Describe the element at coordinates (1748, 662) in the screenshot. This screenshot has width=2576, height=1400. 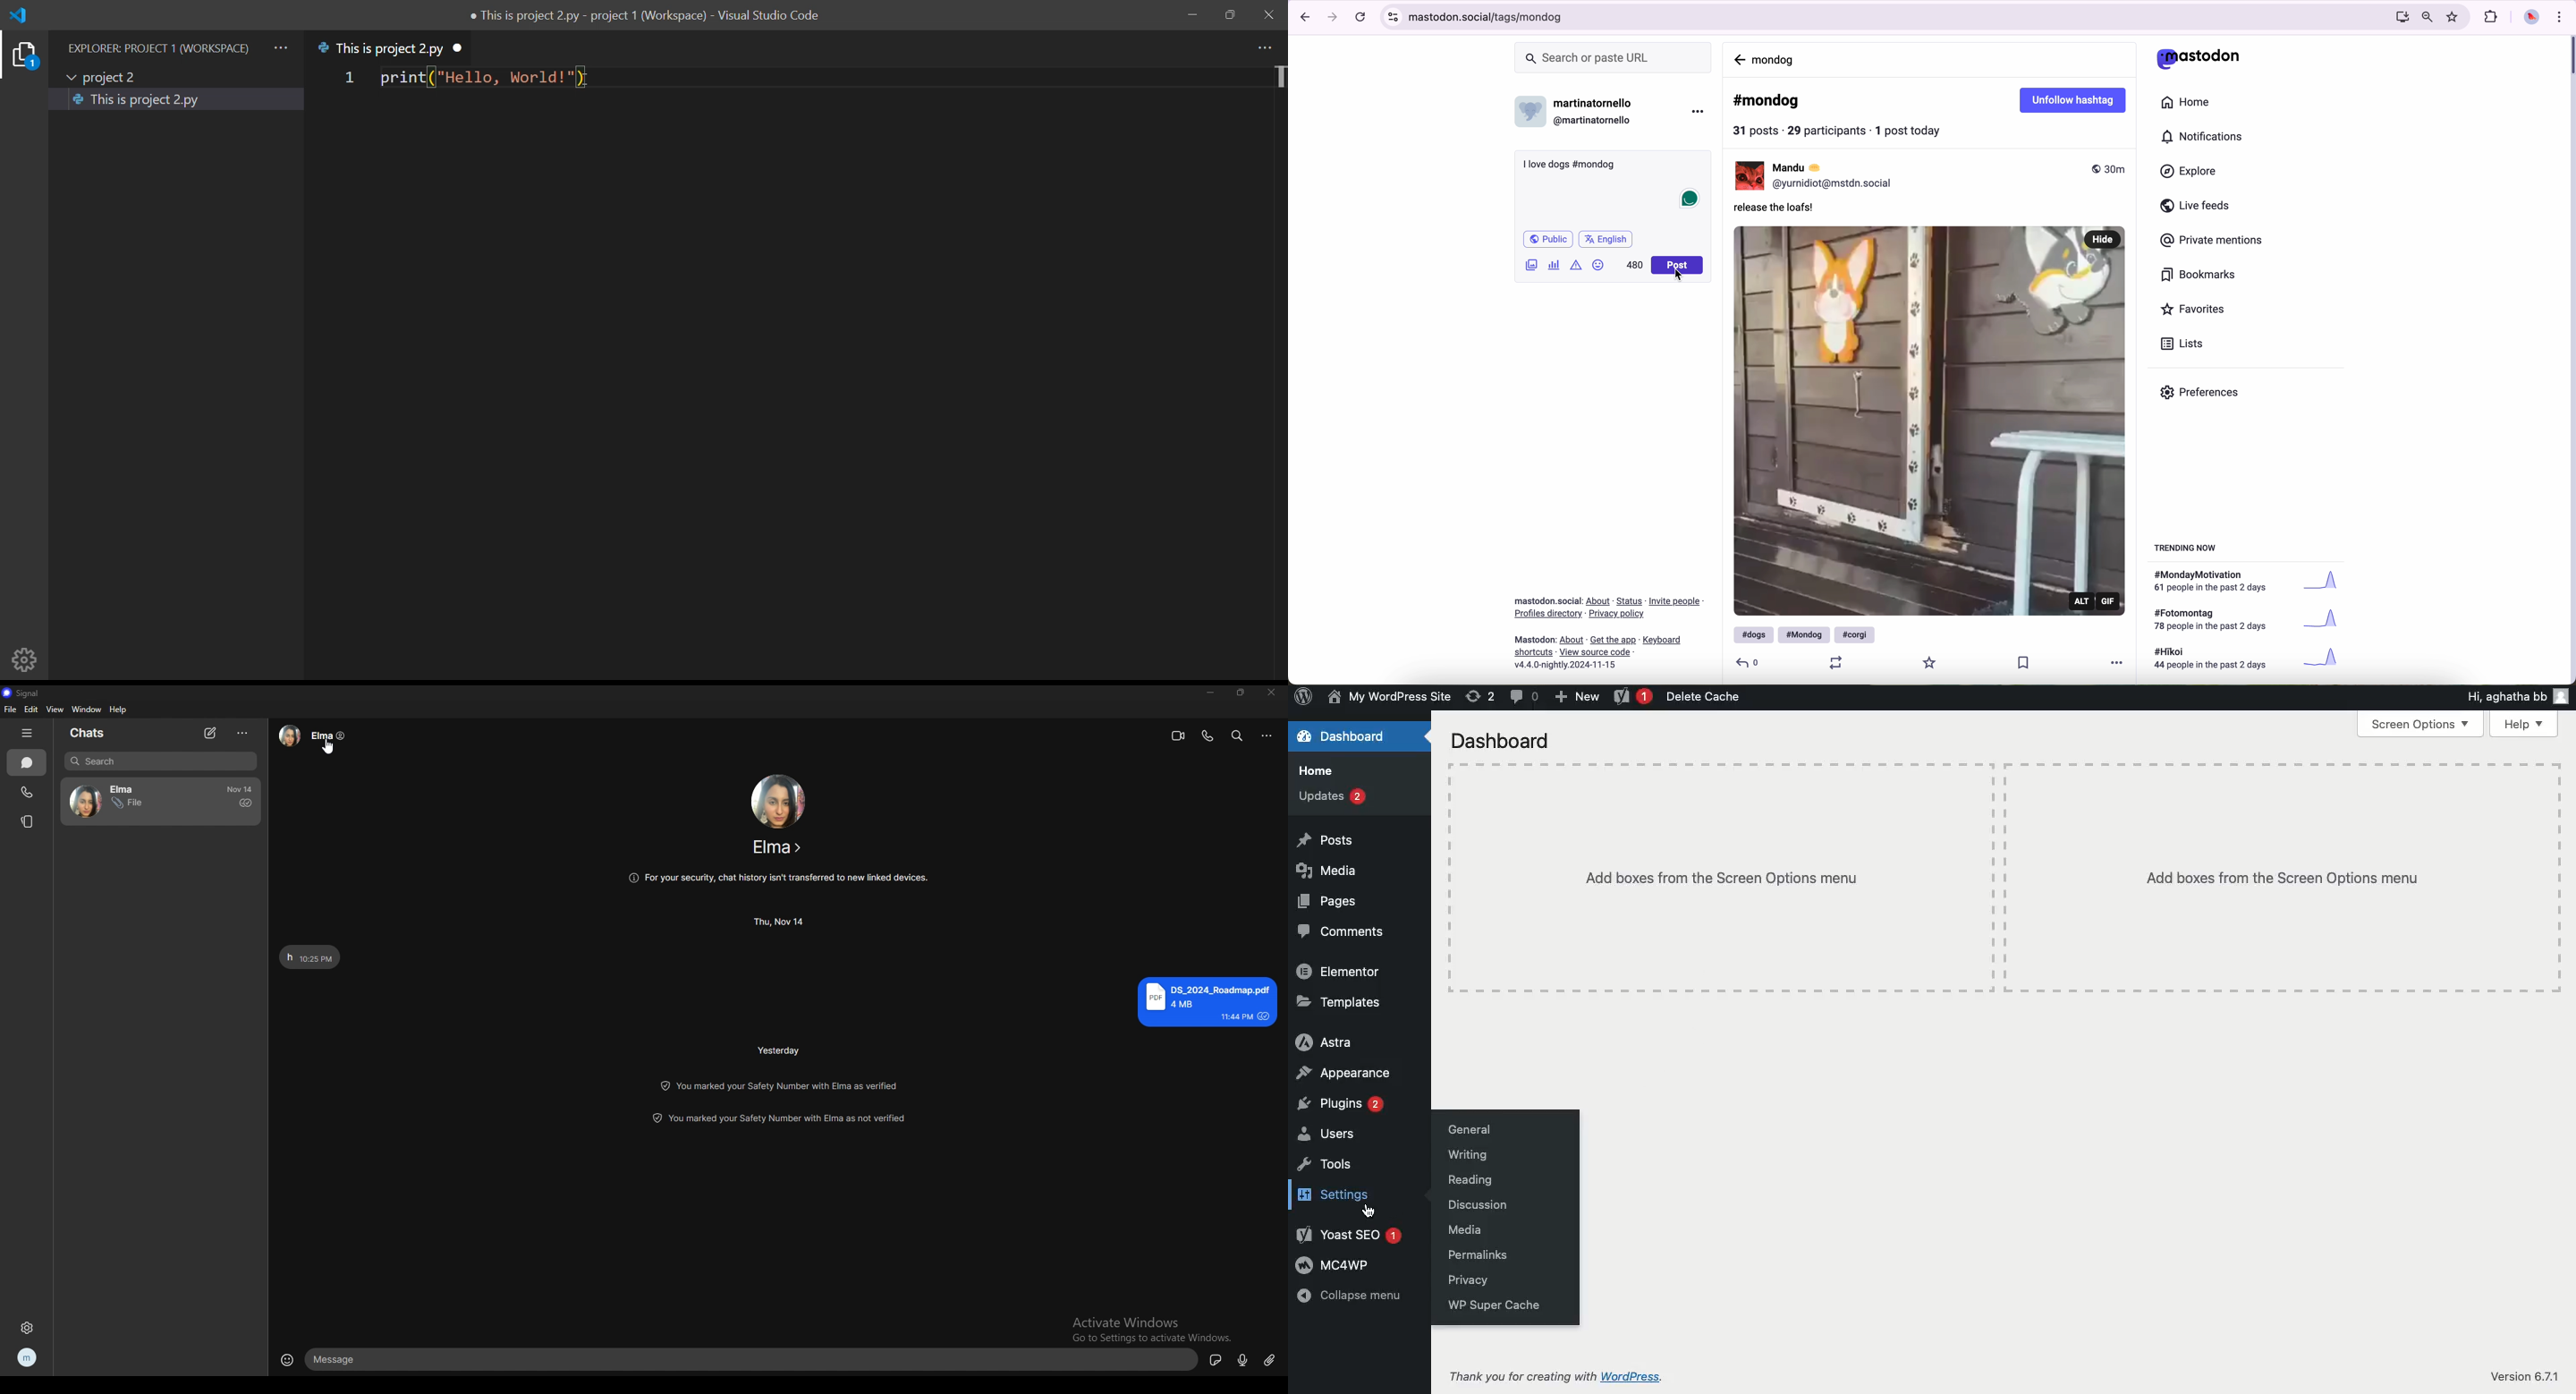
I see `reply` at that location.